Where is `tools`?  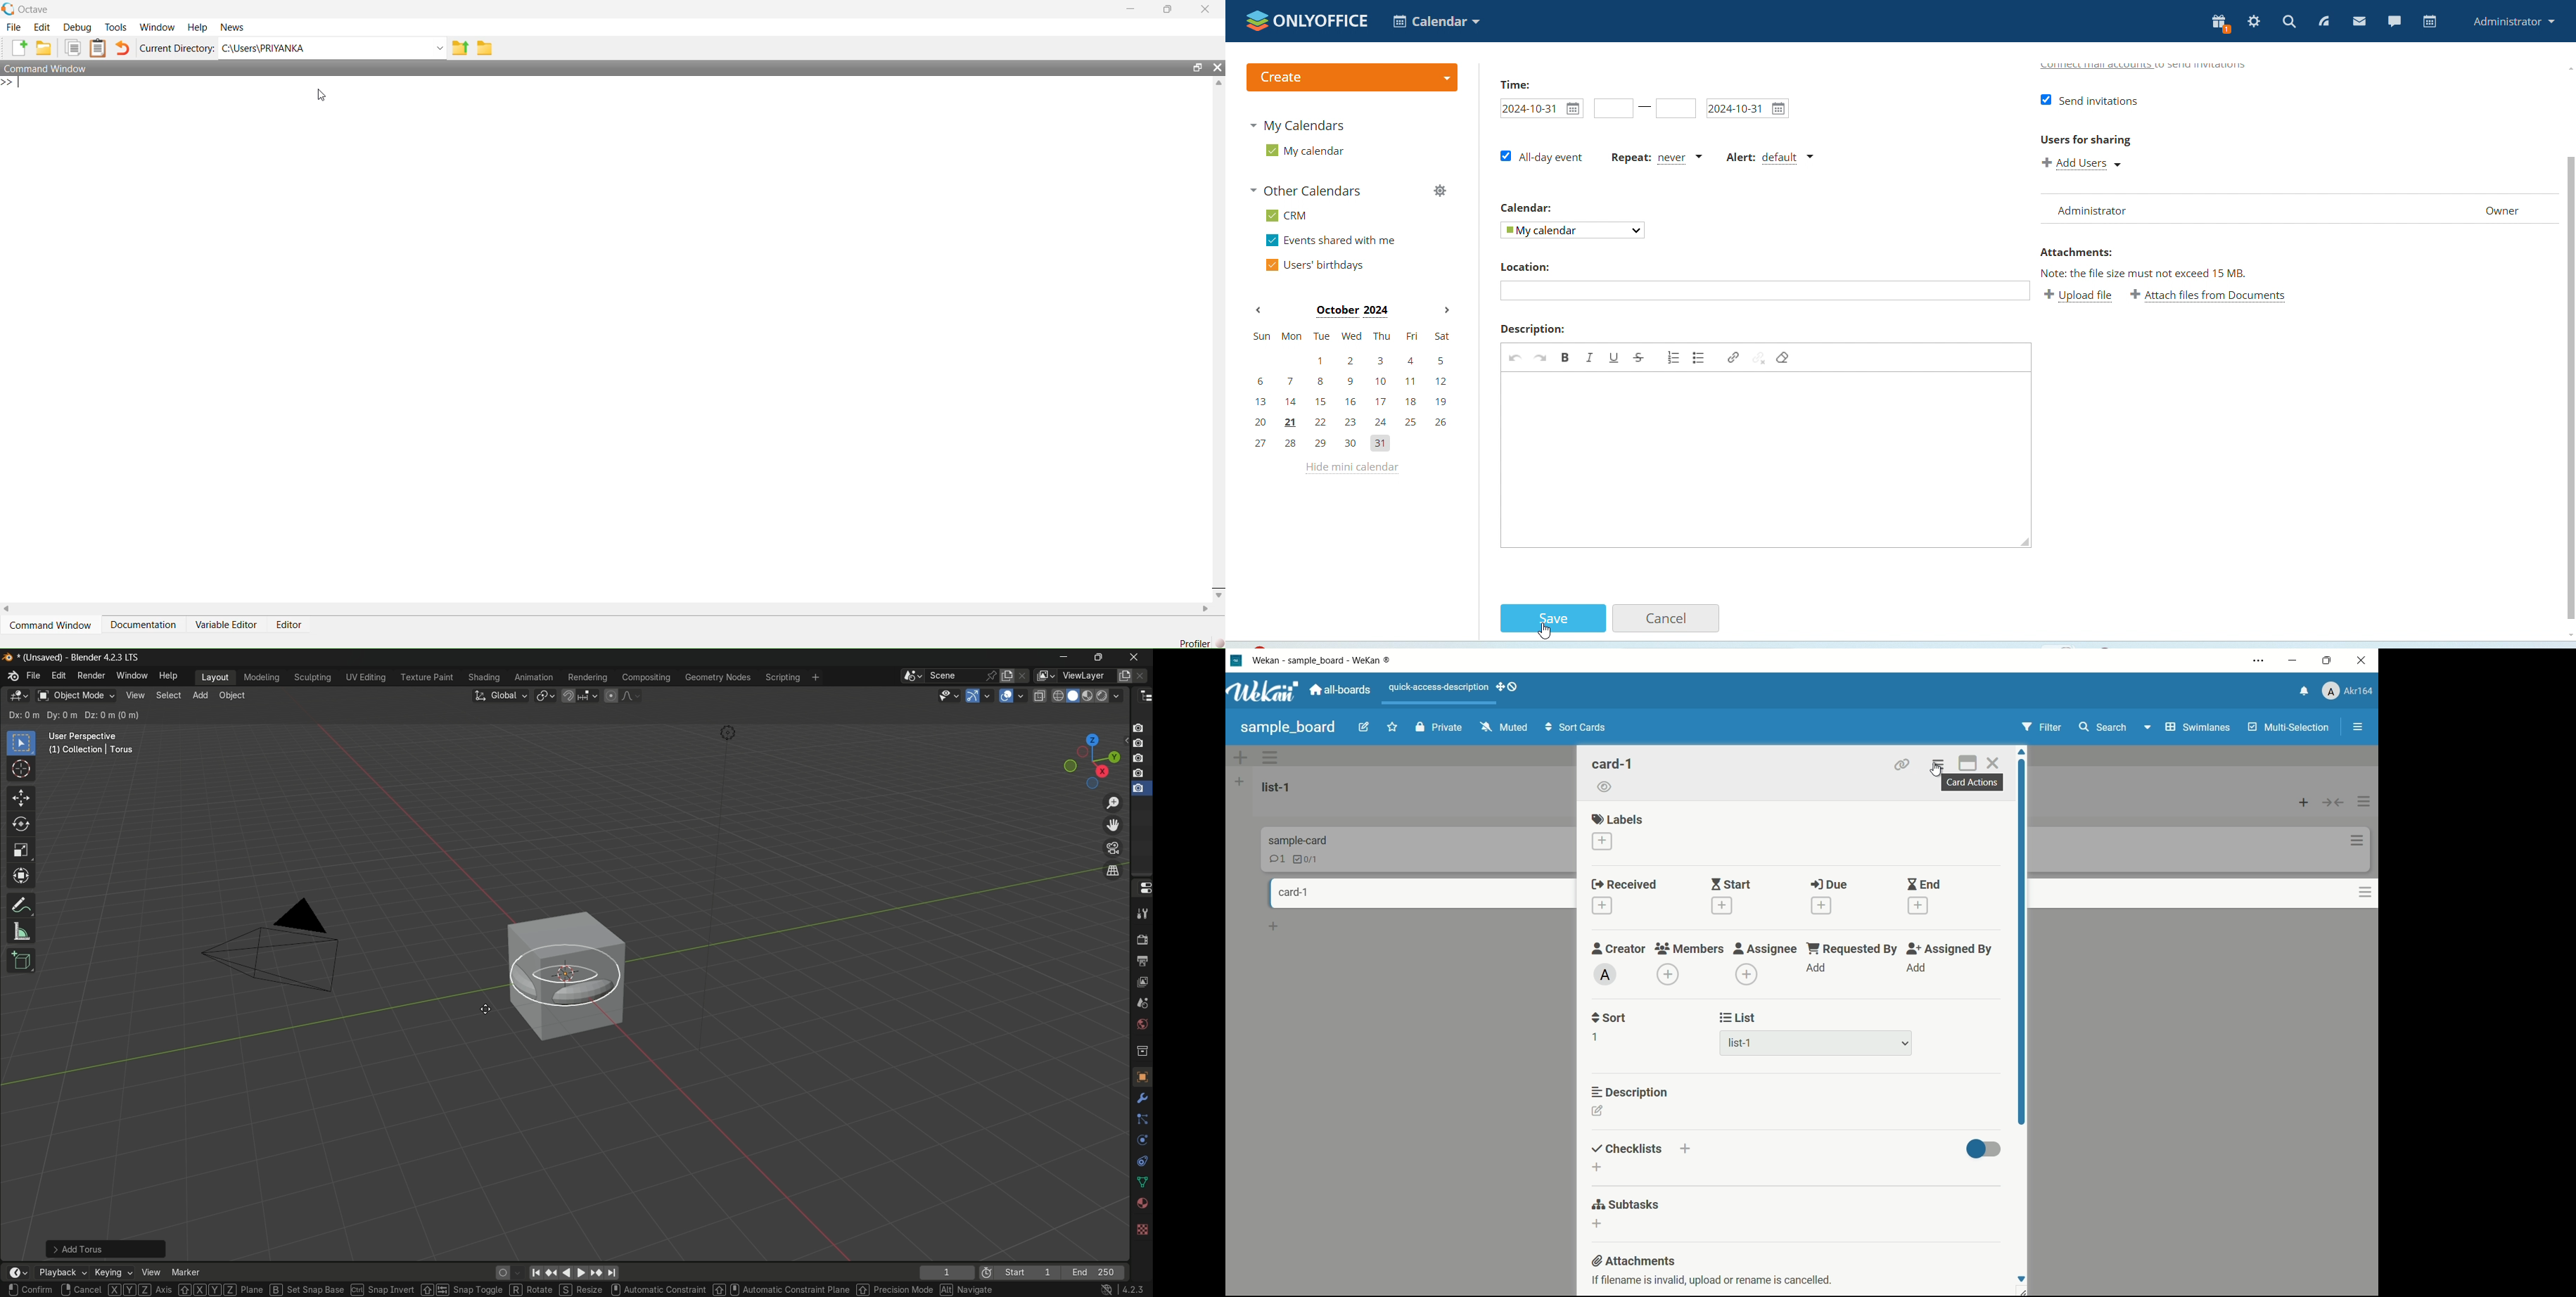
tools is located at coordinates (1142, 912).